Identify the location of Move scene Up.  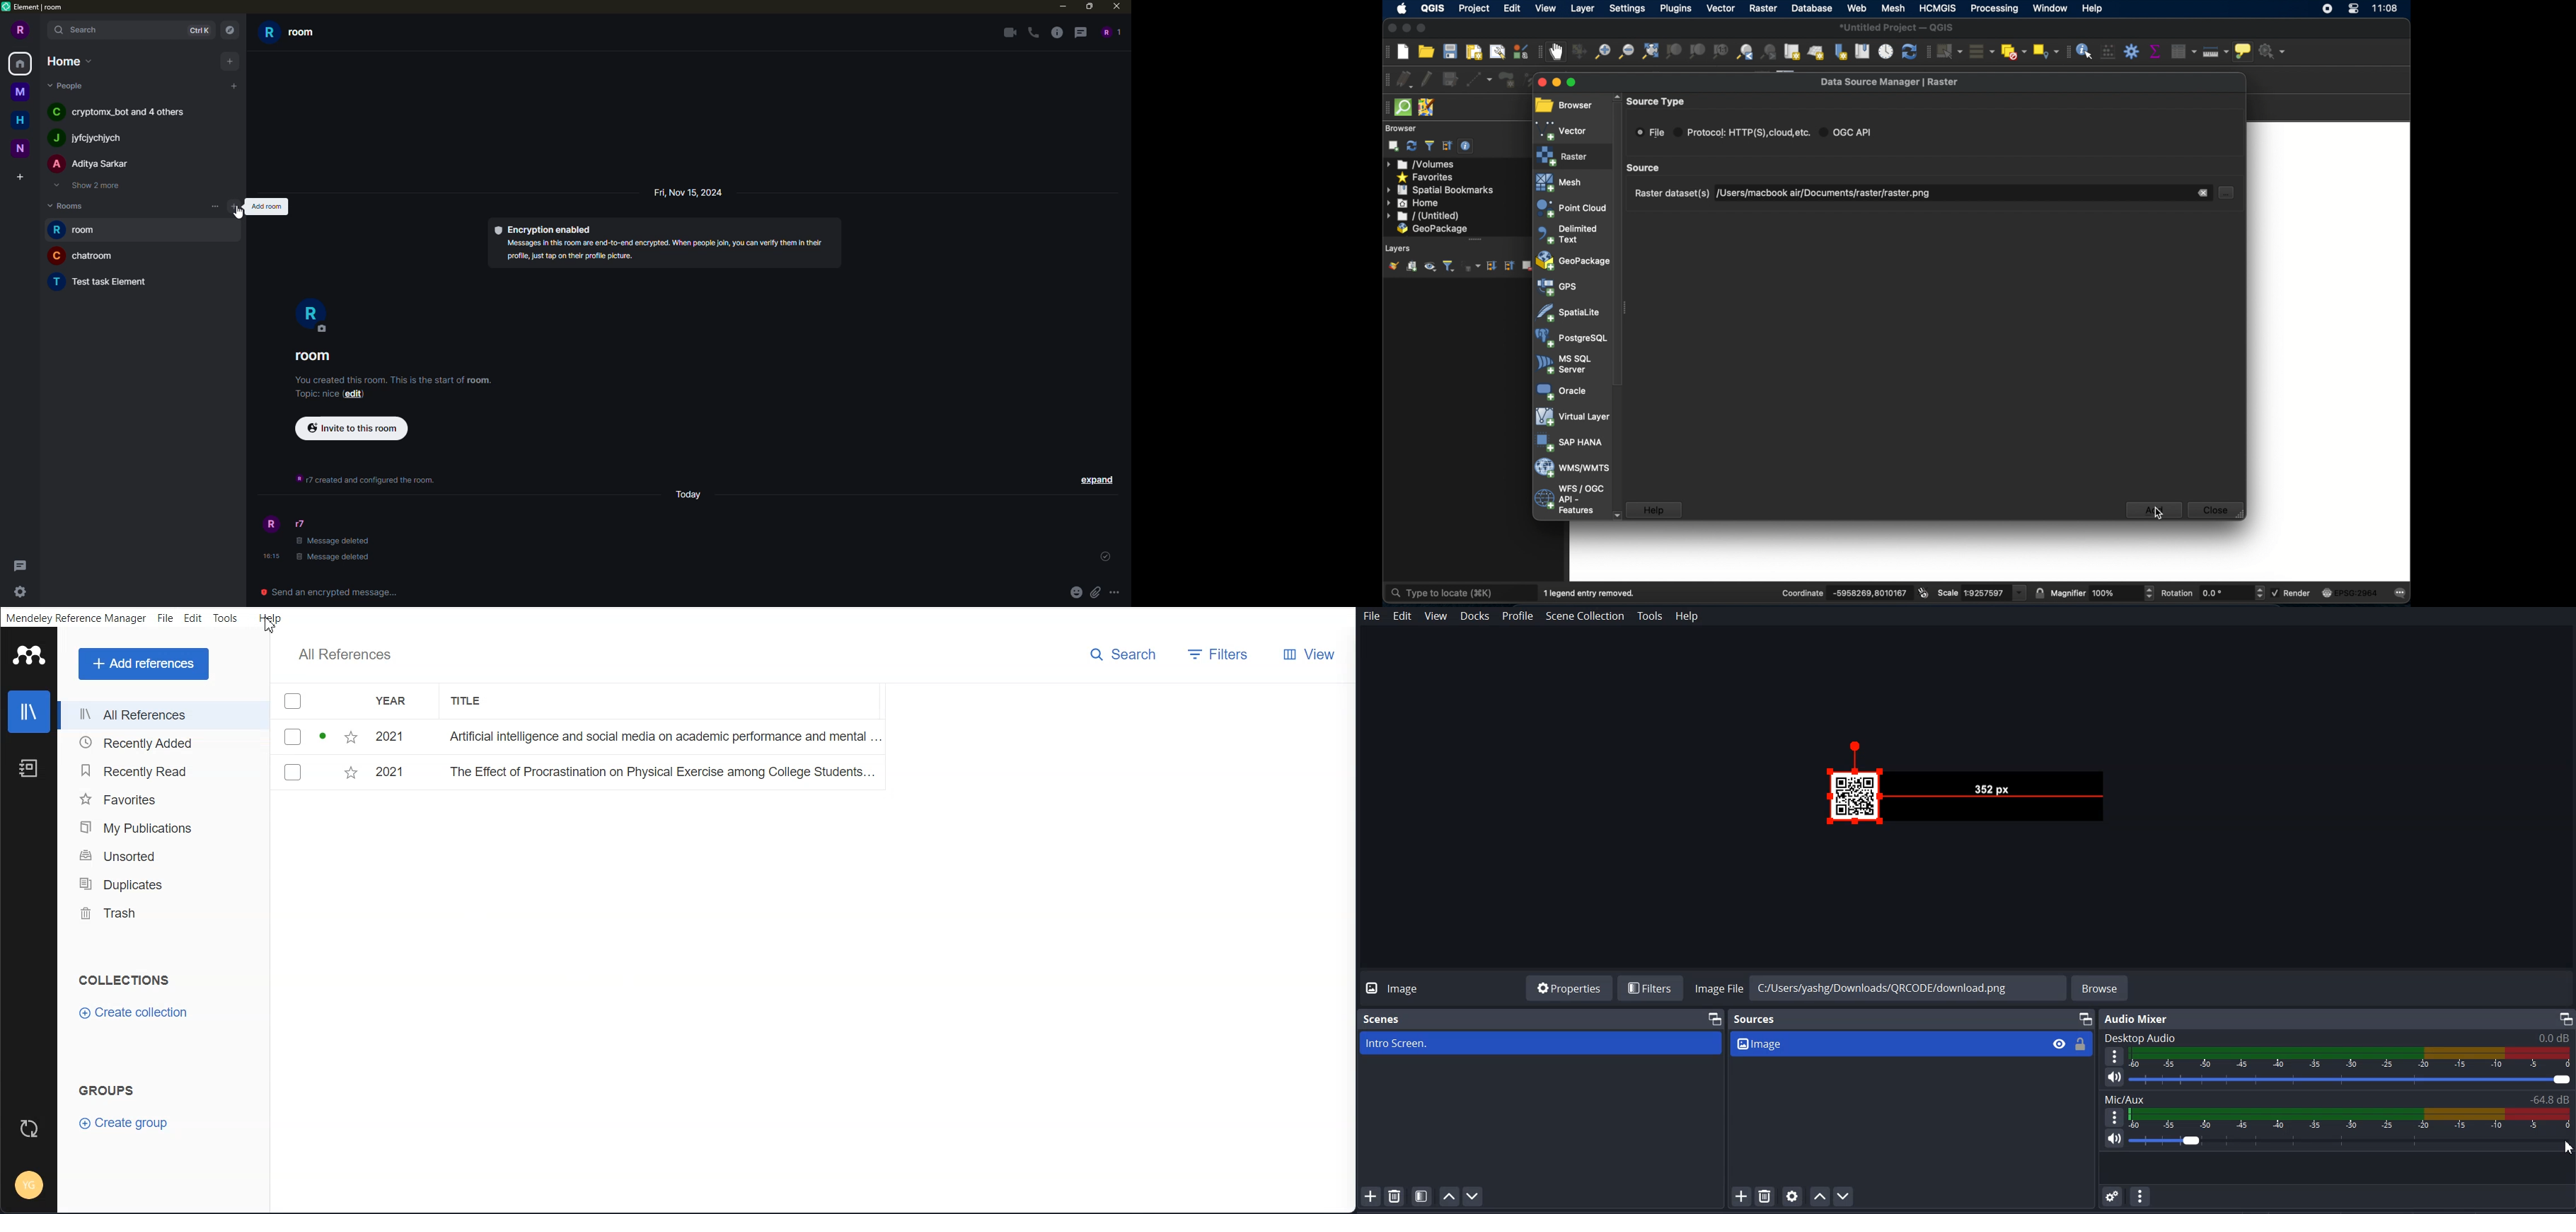
(1448, 1196).